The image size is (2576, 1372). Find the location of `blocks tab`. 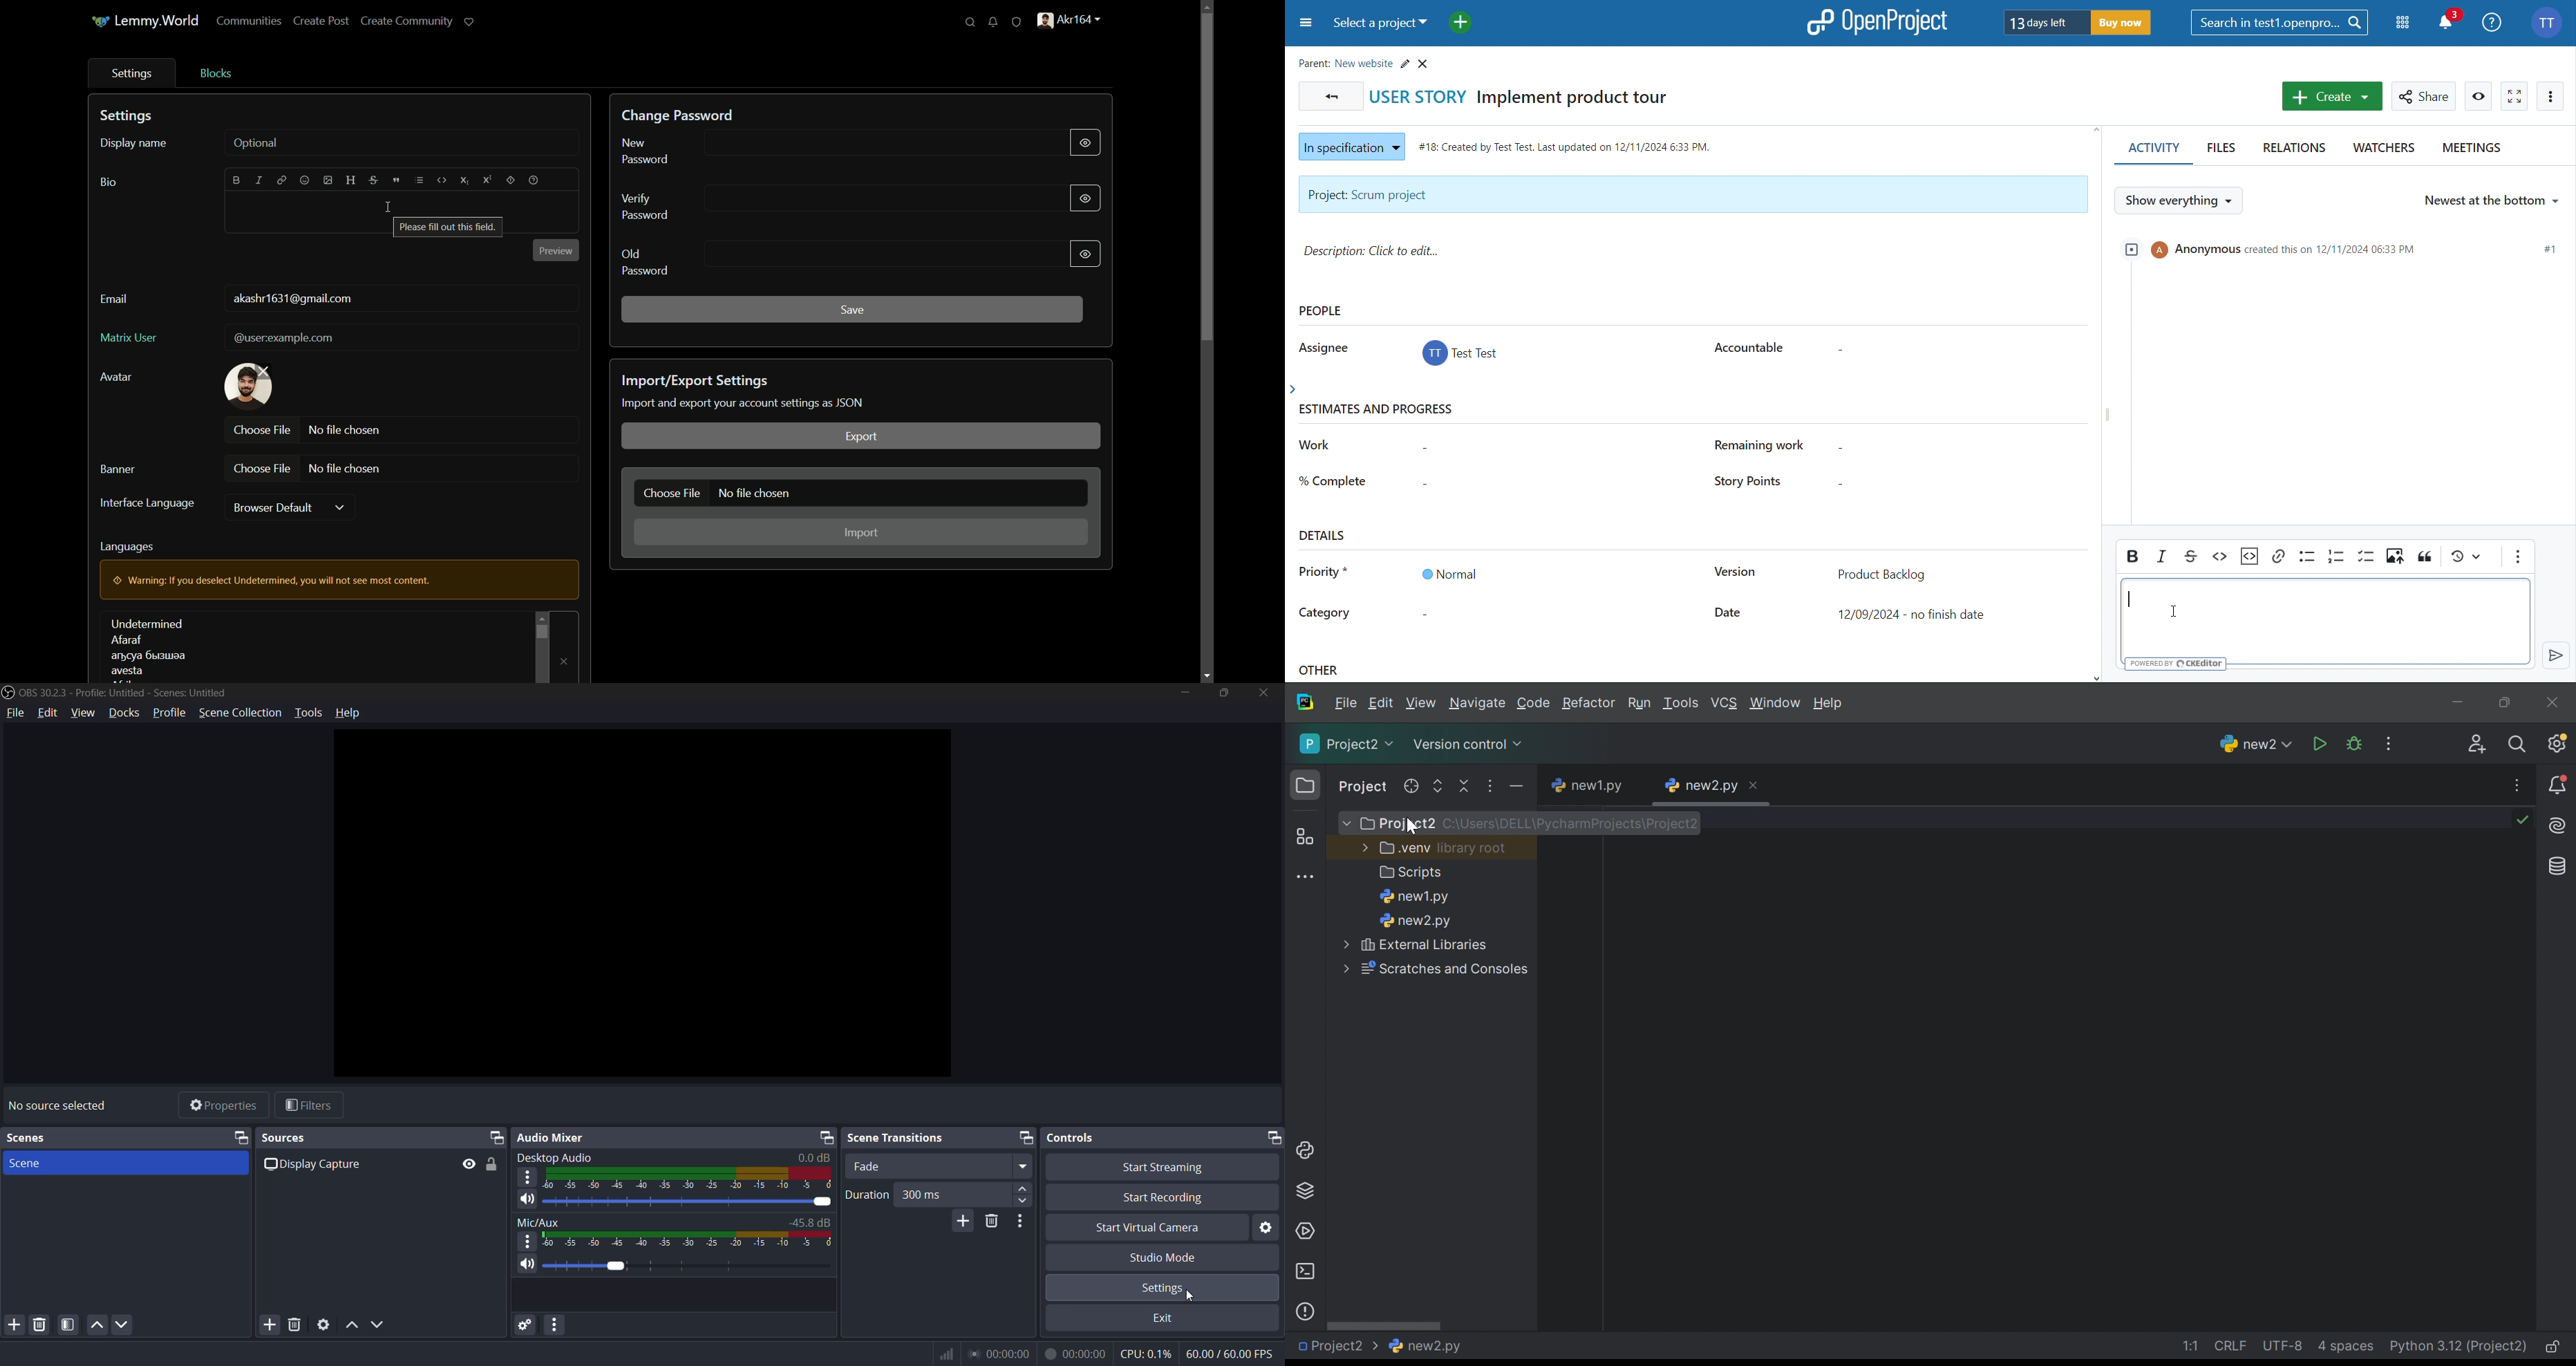

blocks tab is located at coordinates (216, 74).